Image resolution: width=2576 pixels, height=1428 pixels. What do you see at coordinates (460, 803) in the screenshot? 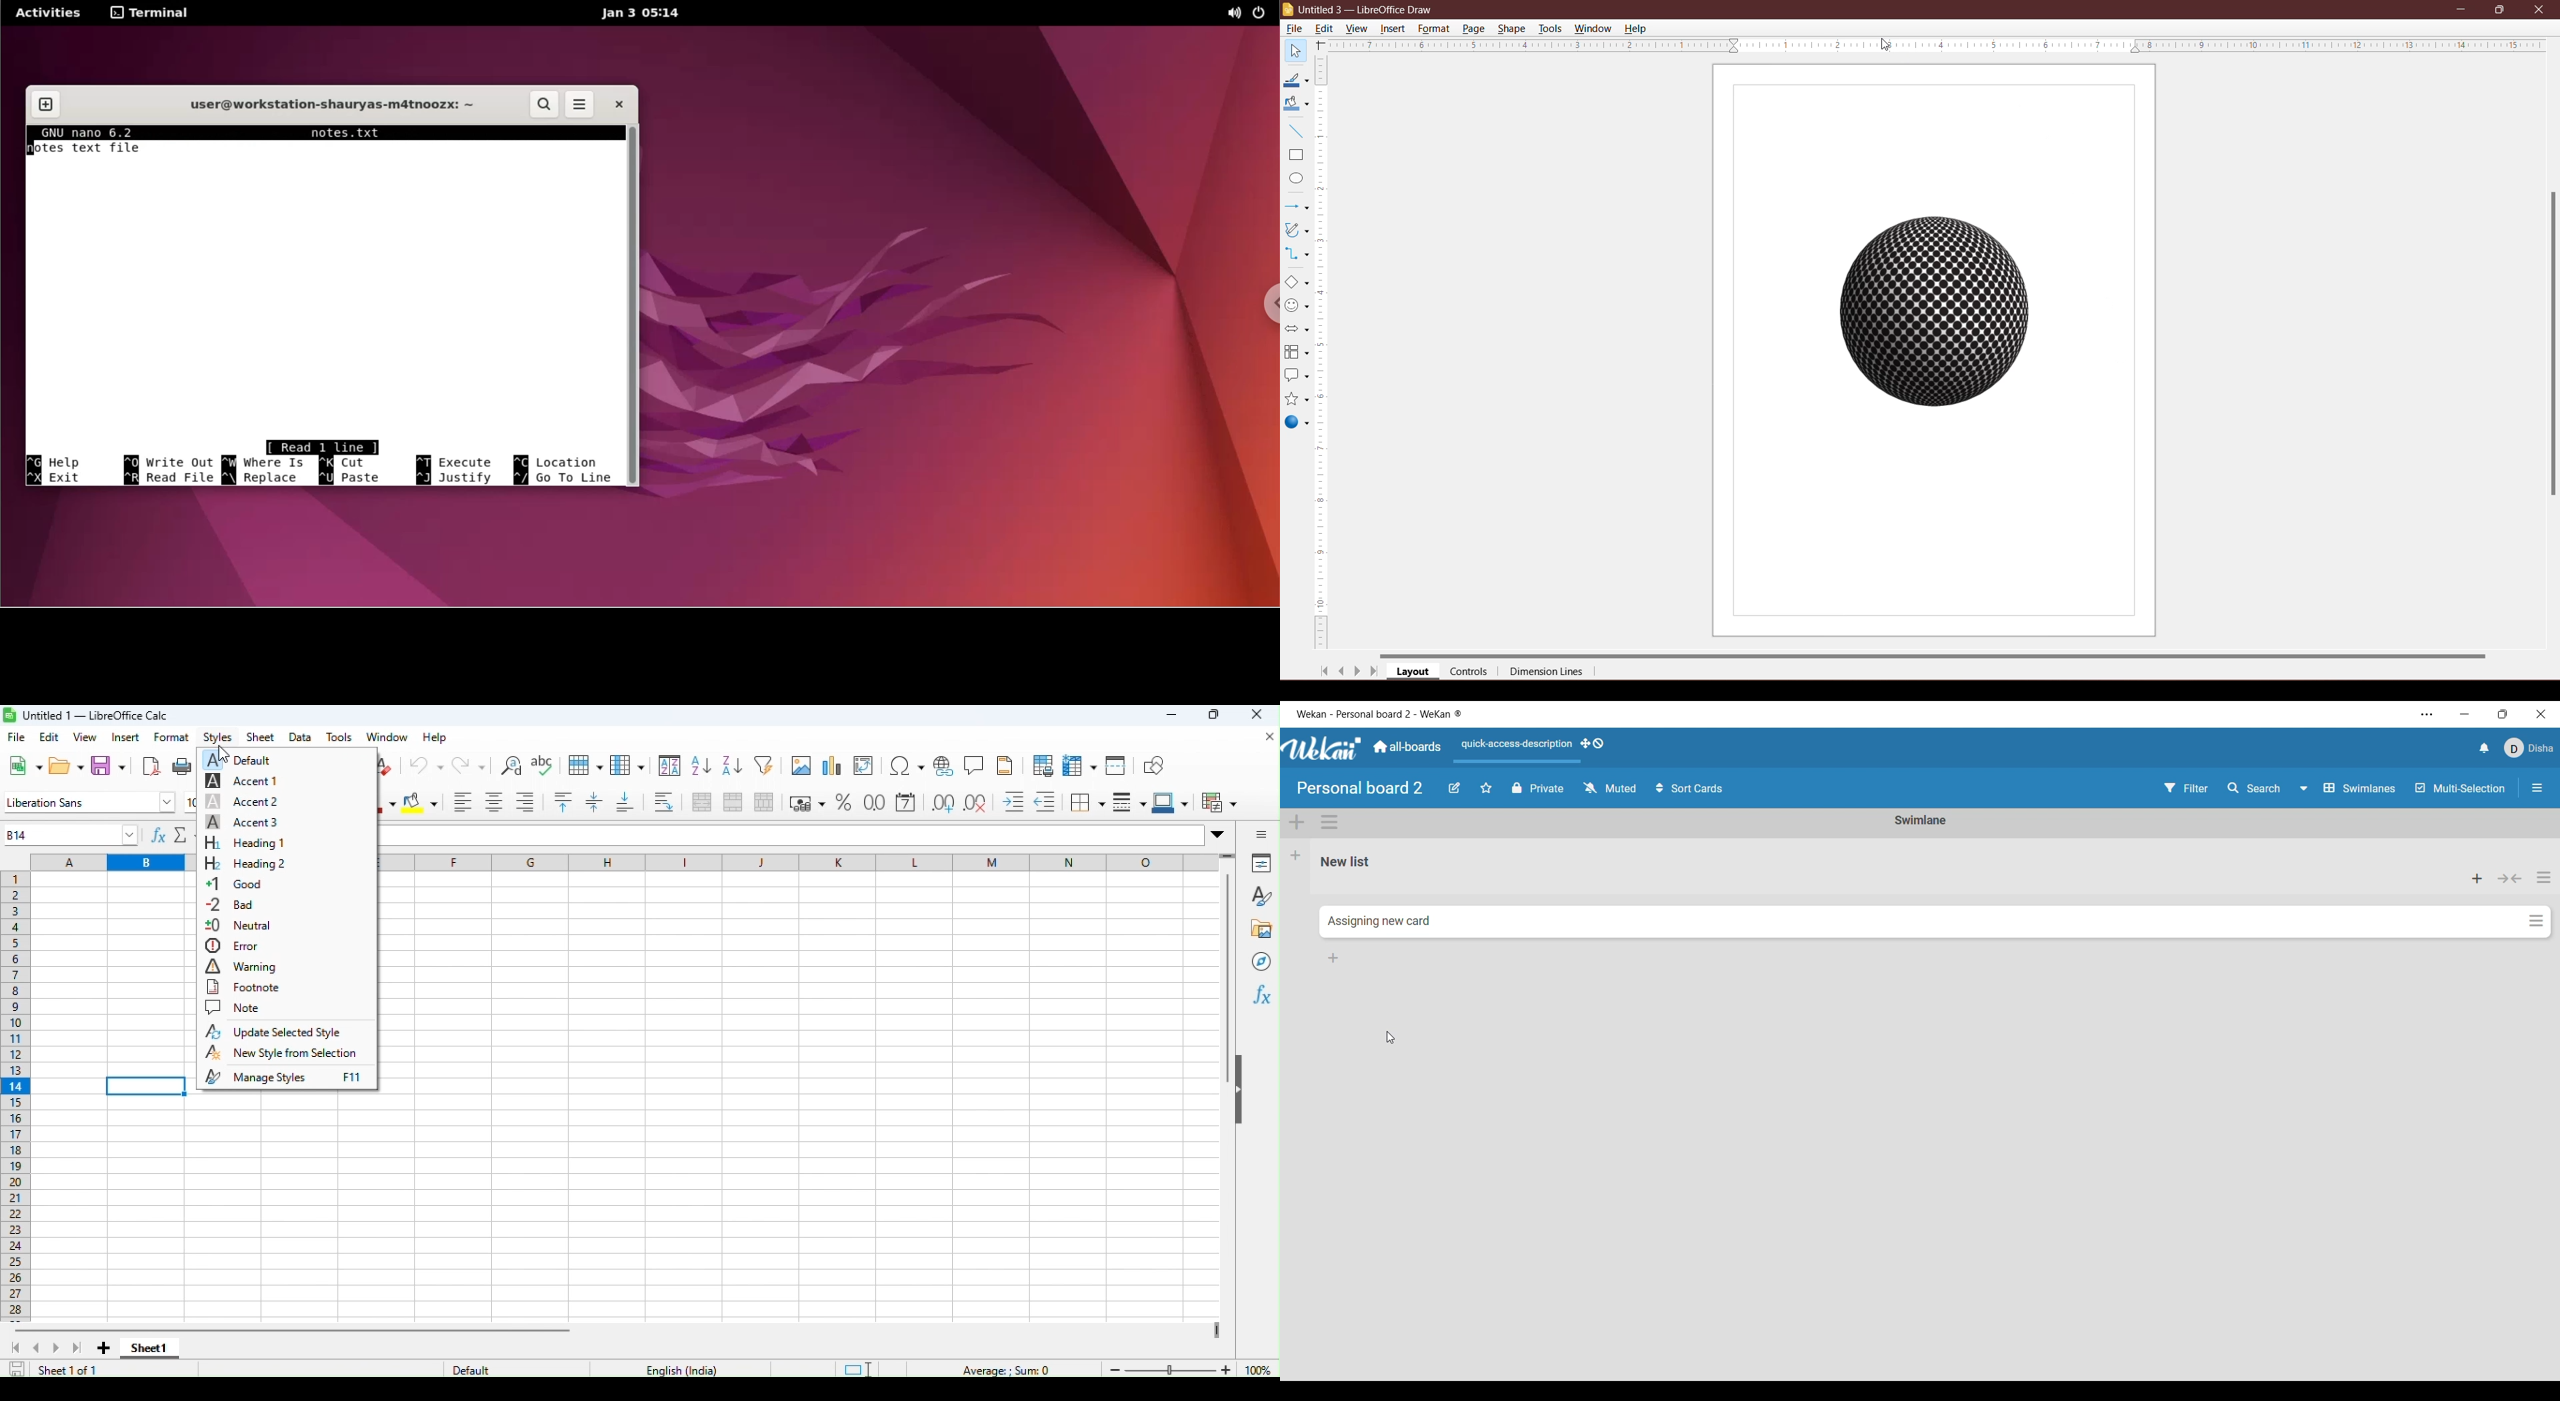
I see `Alignment left ` at bounding box center [460, 803].